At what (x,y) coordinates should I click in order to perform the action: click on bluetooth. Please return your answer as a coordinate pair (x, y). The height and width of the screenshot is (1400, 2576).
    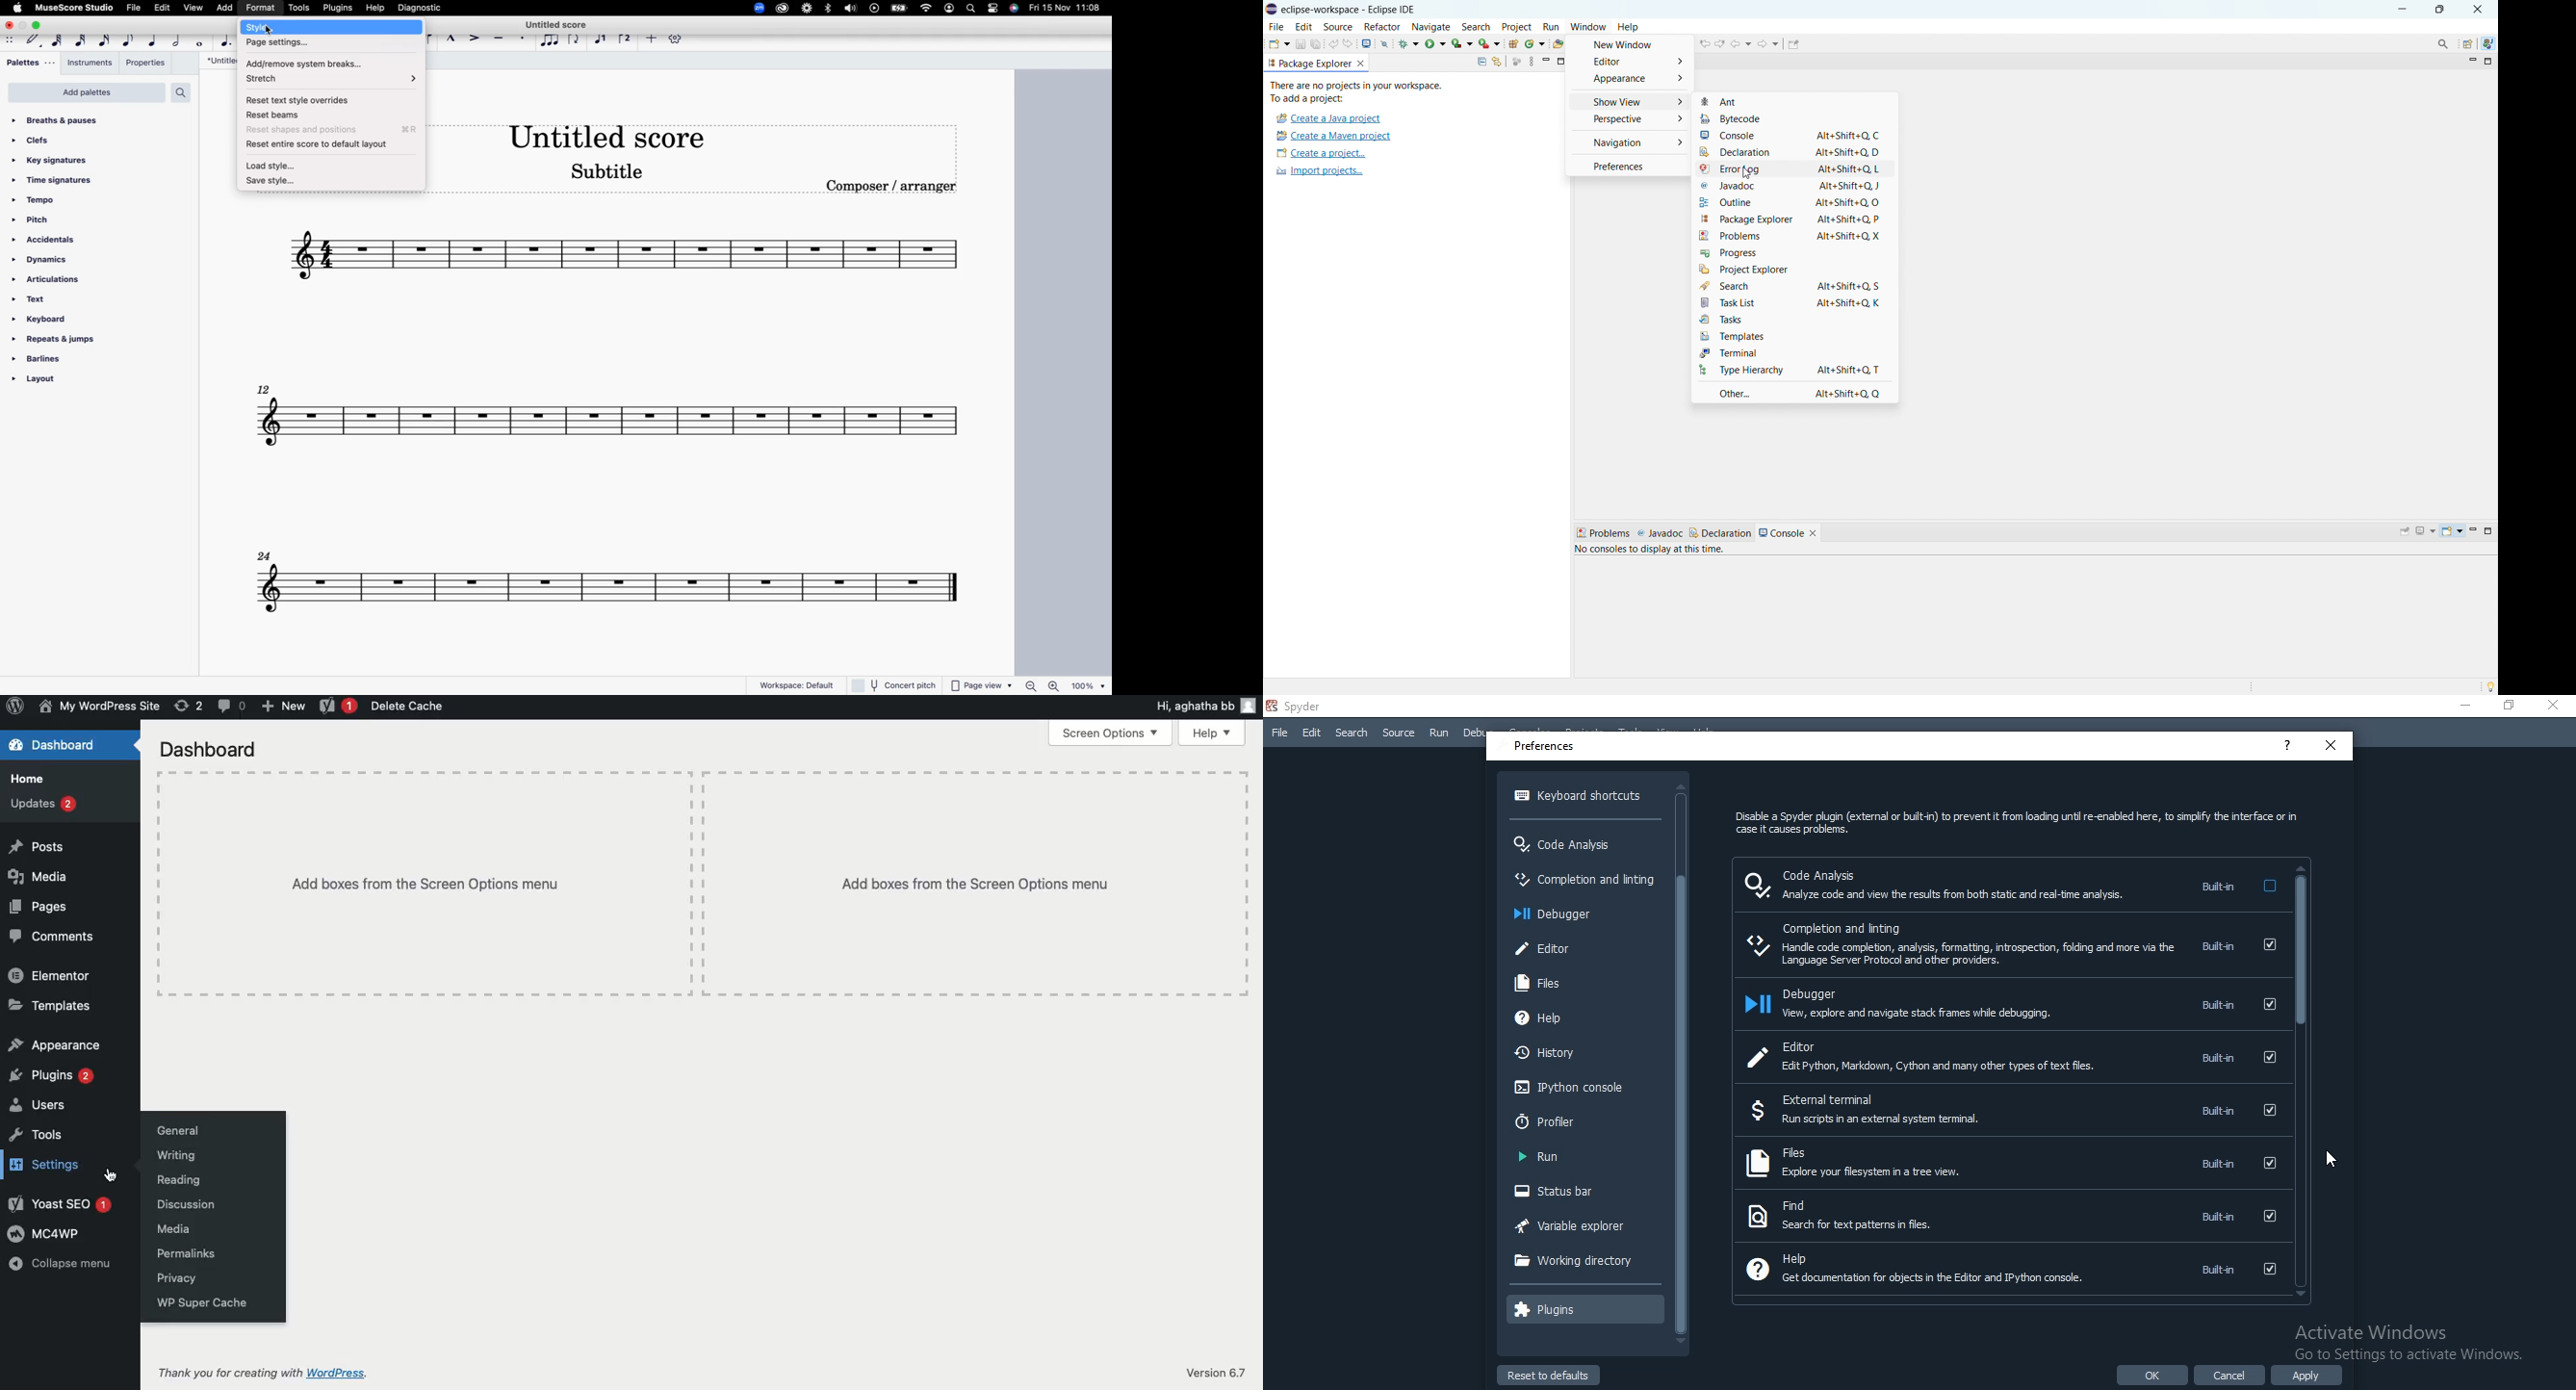
    Looking at the image, I should click on (829, 9).